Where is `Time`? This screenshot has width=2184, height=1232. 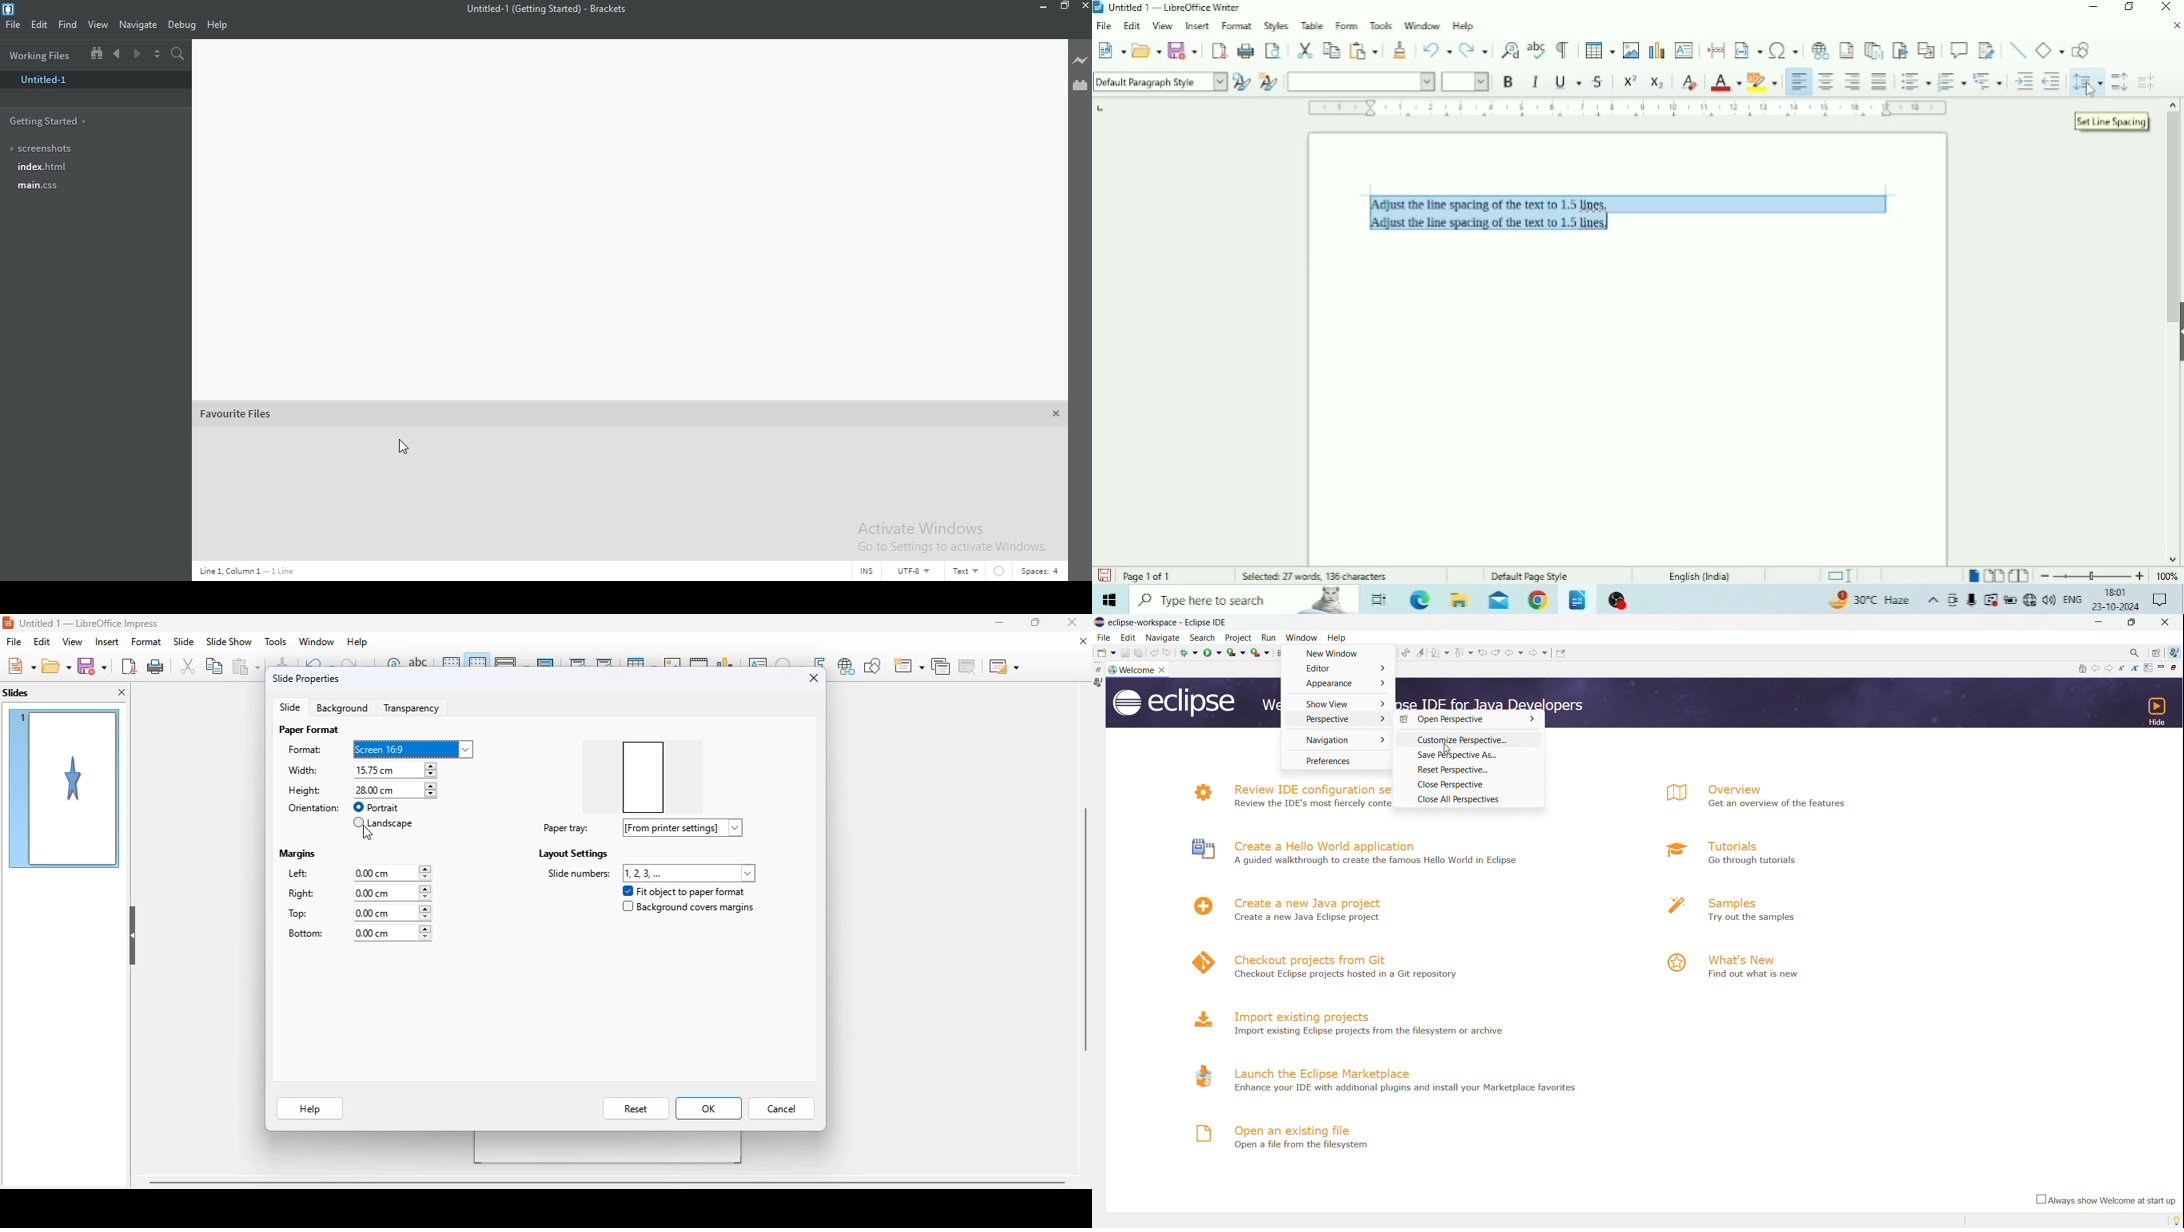
Time is located at coordinates (2115, 591).